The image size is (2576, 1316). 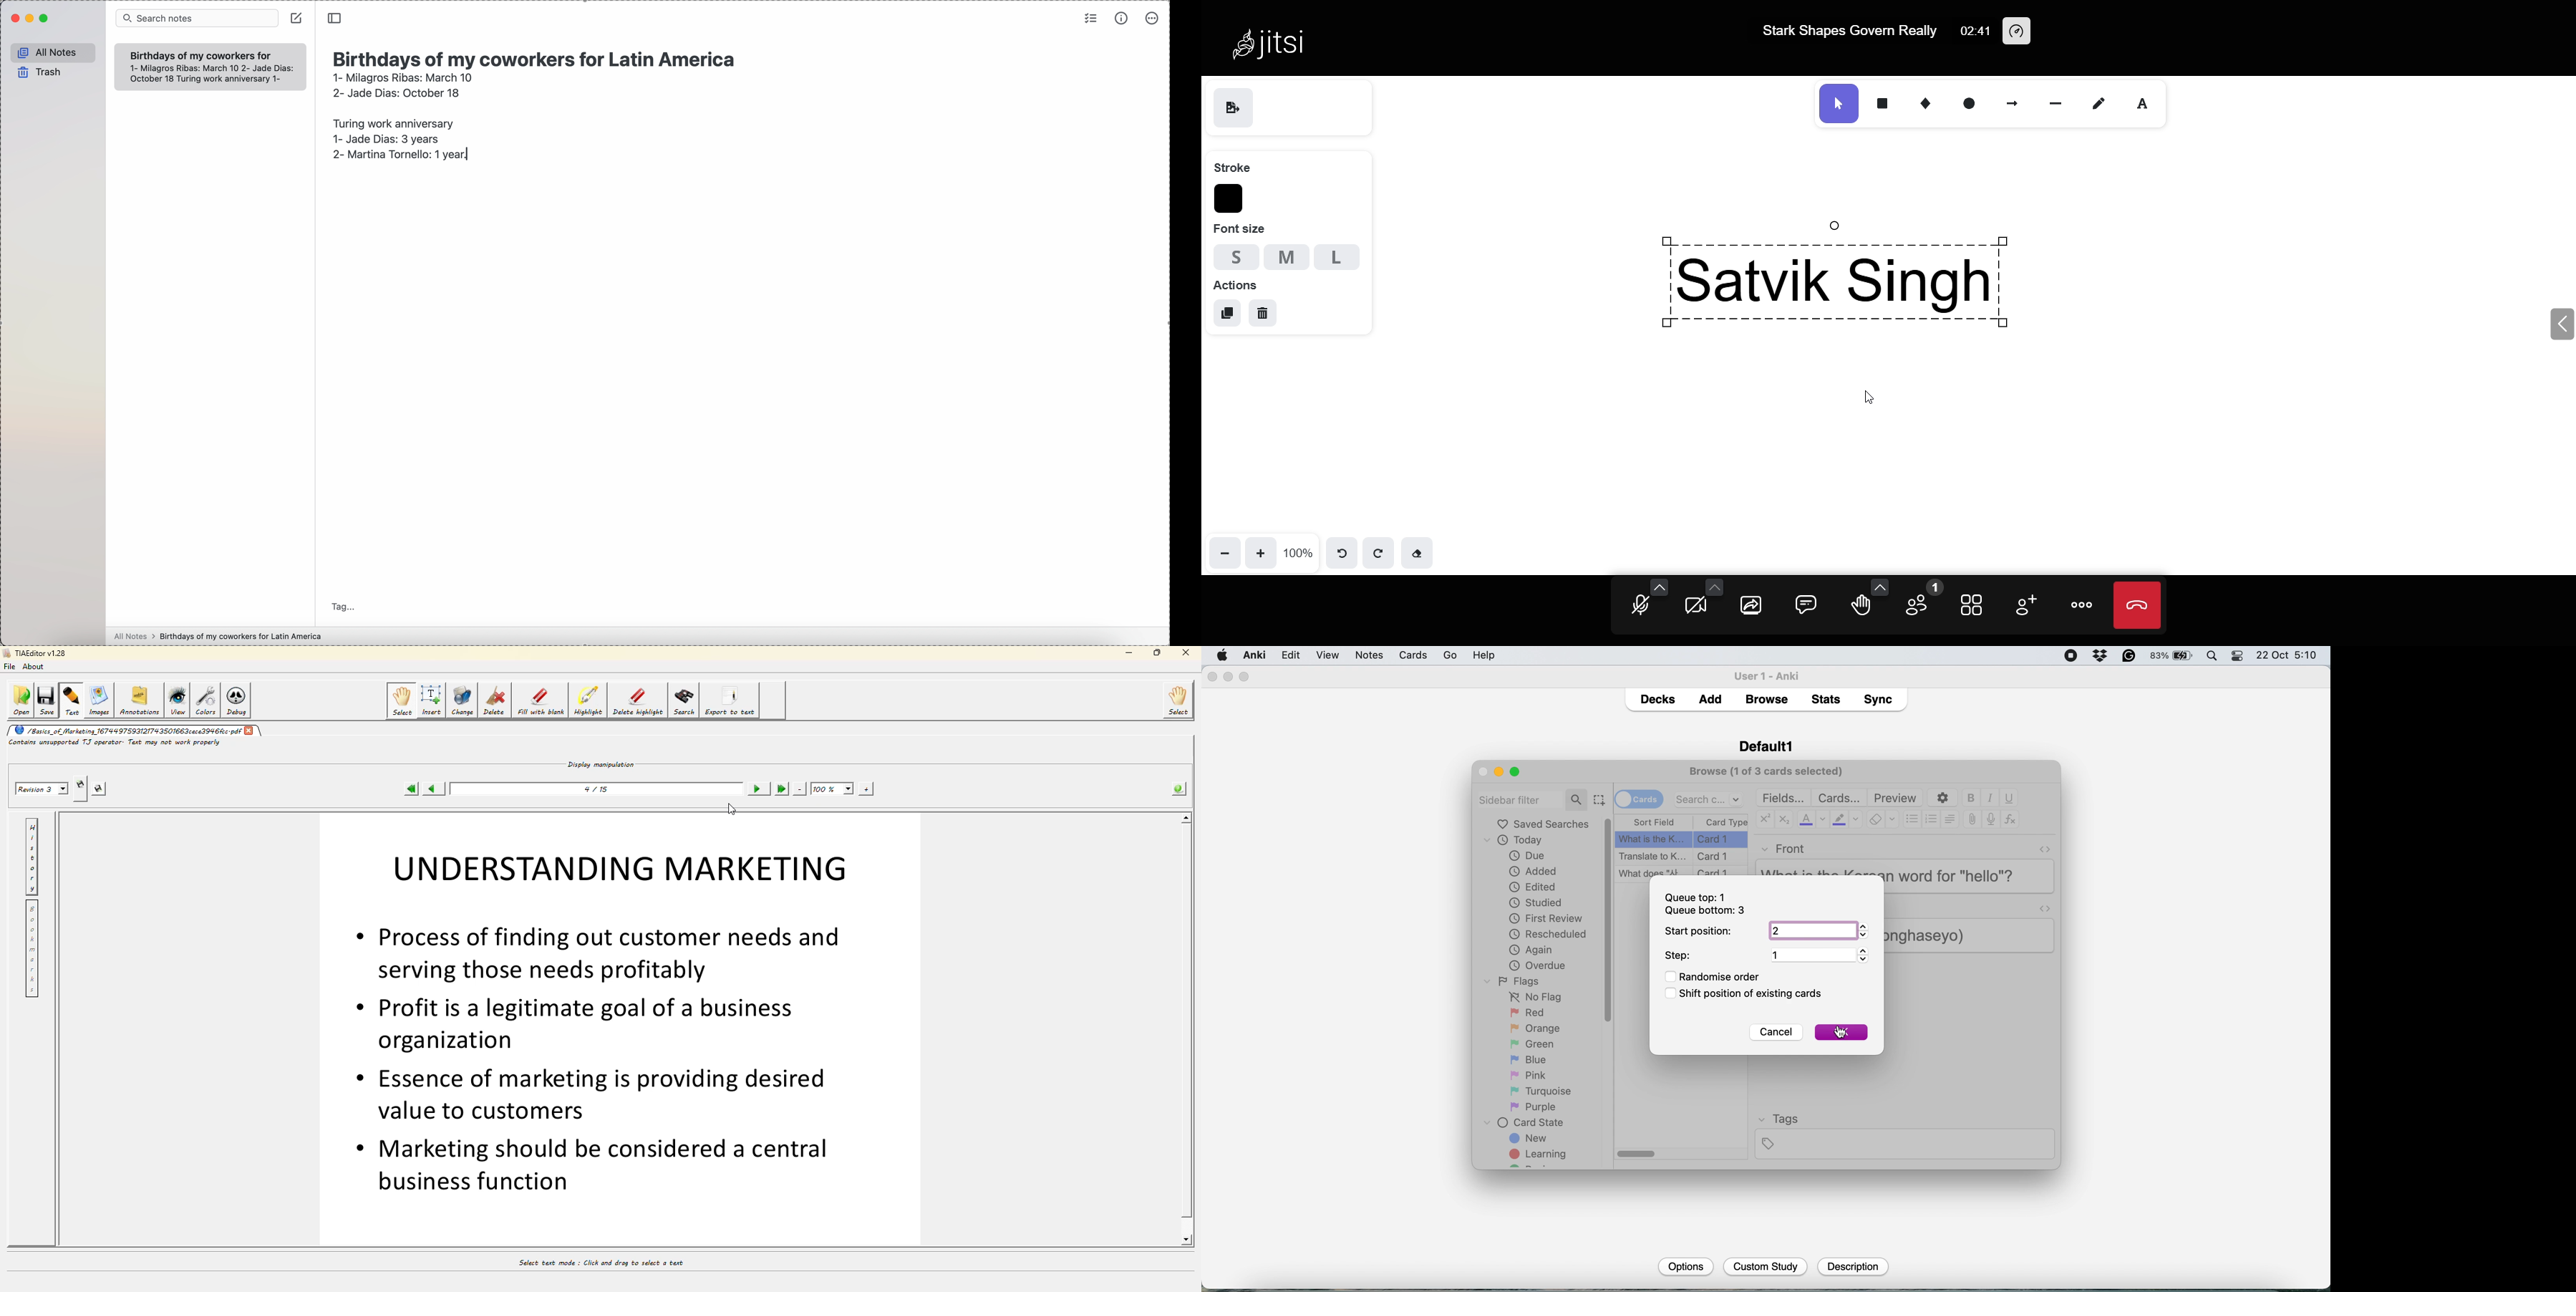 I want to click on maximise, so click(x=1518, y=771).